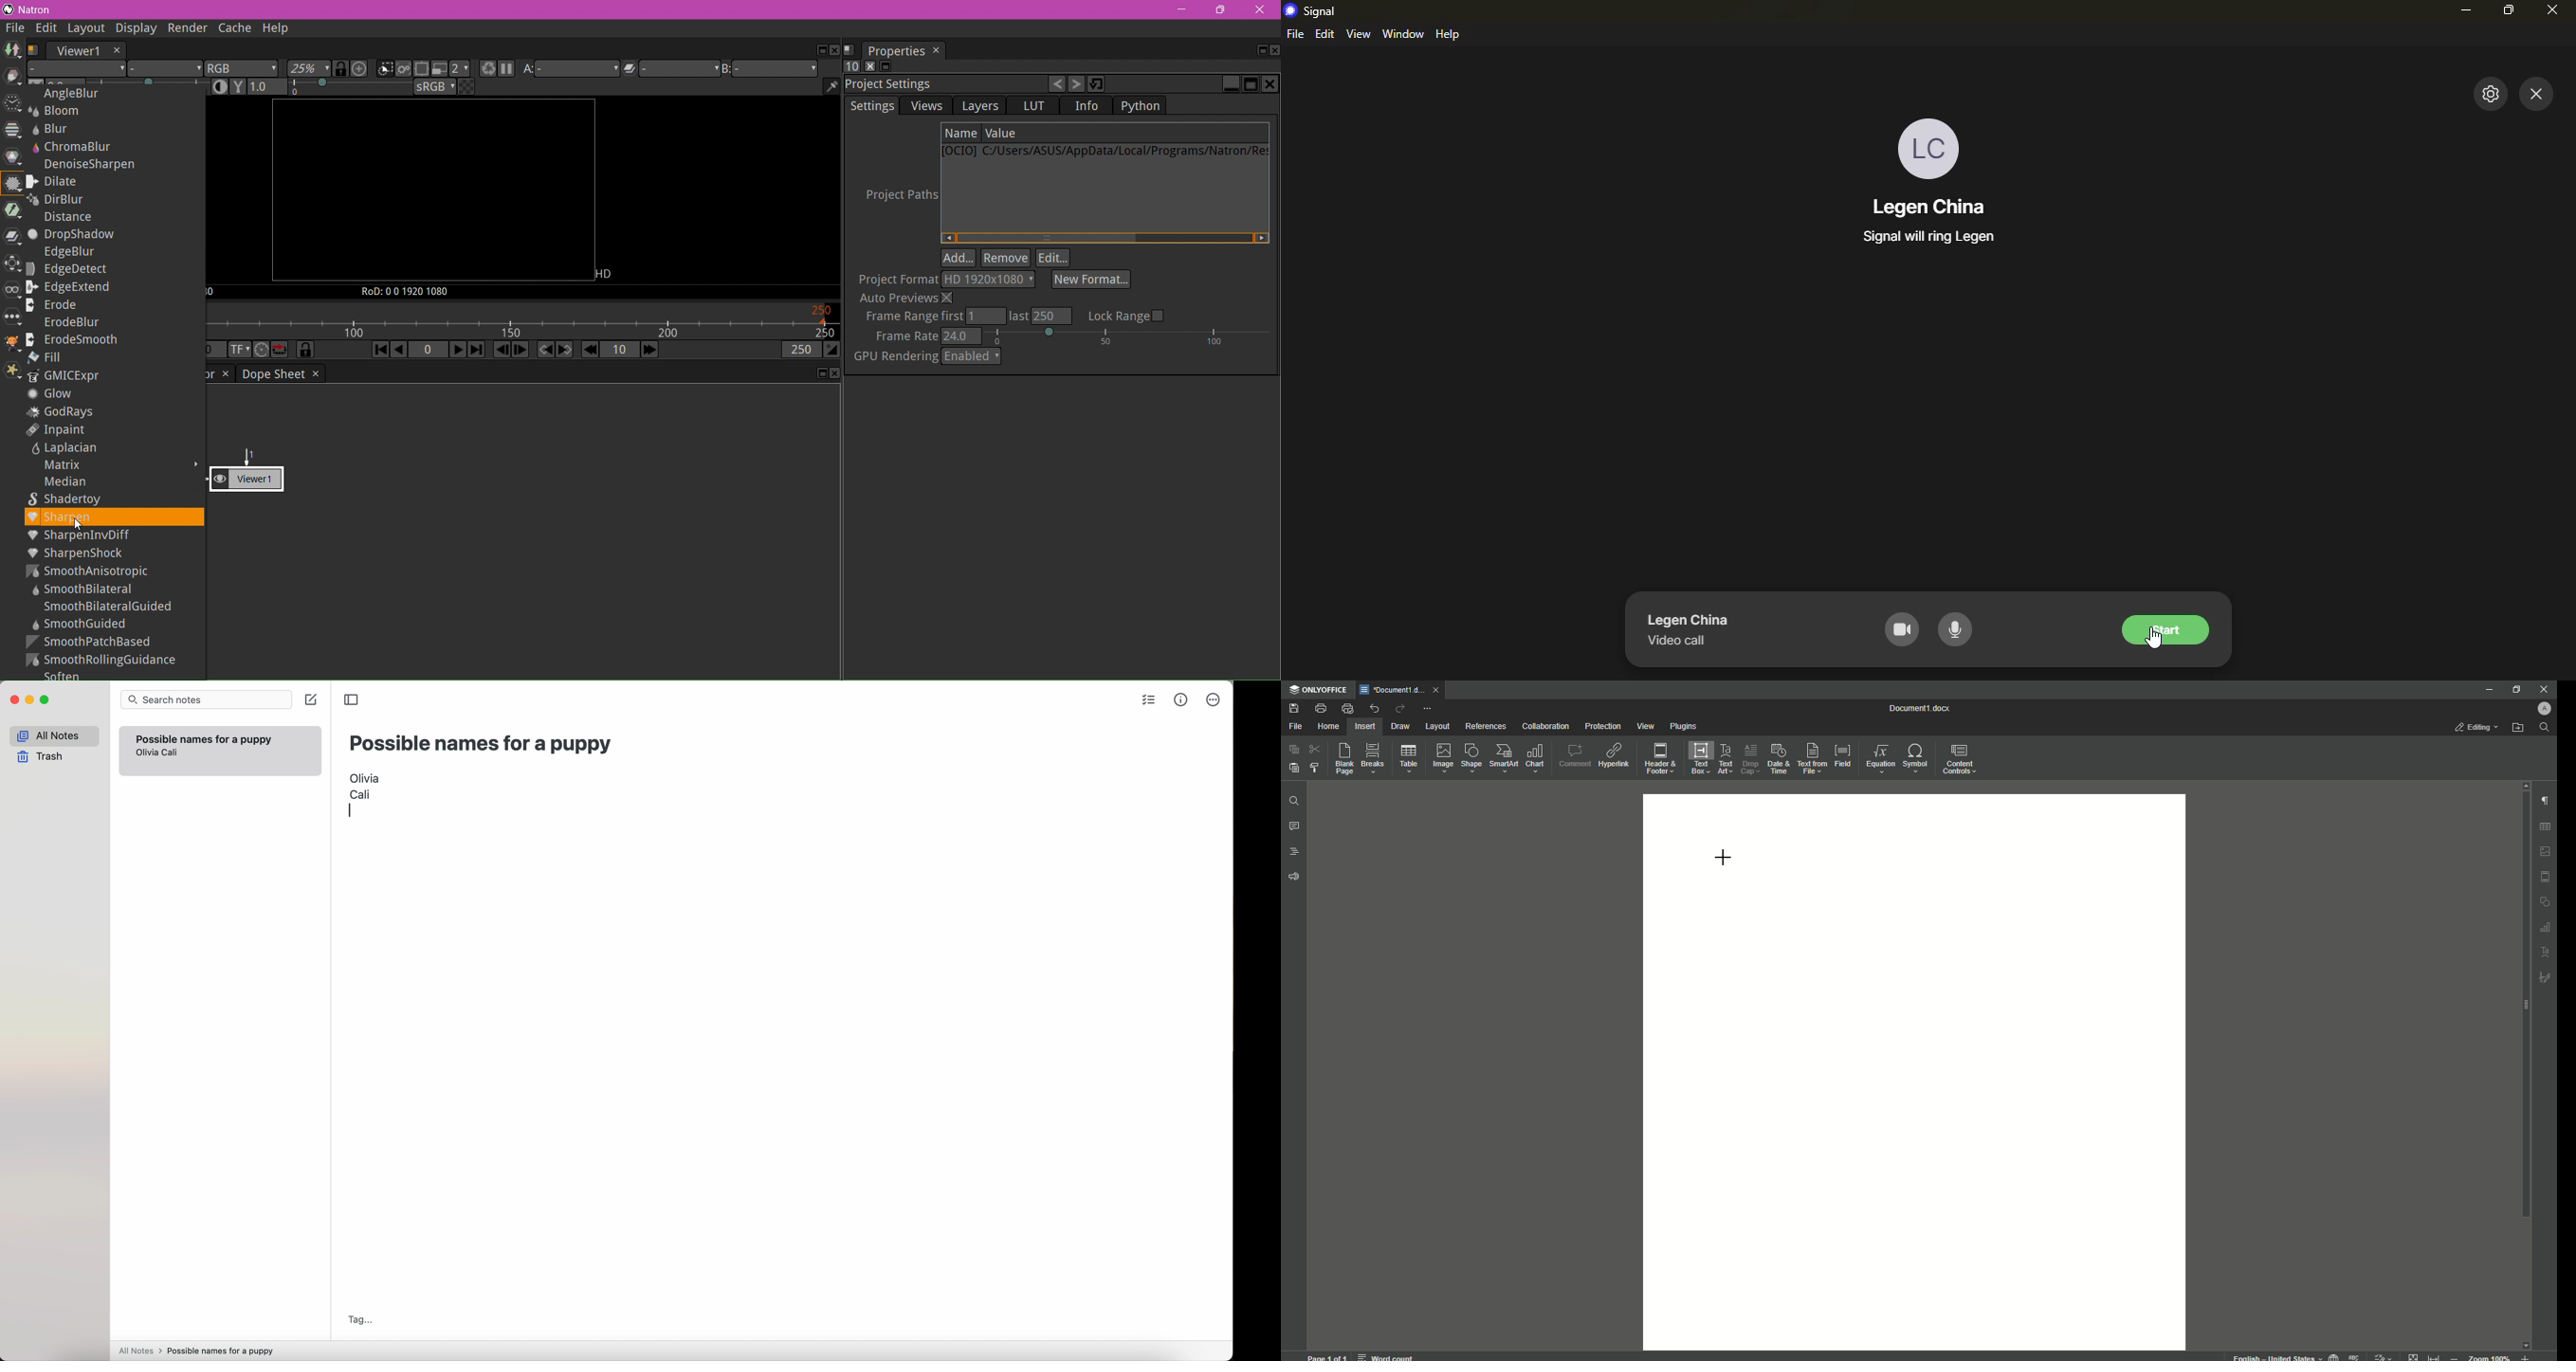  What do you see at coordinates (2384, 1356) in the screenshot?
I see `track changes` at bounding box center [2384, 1356].